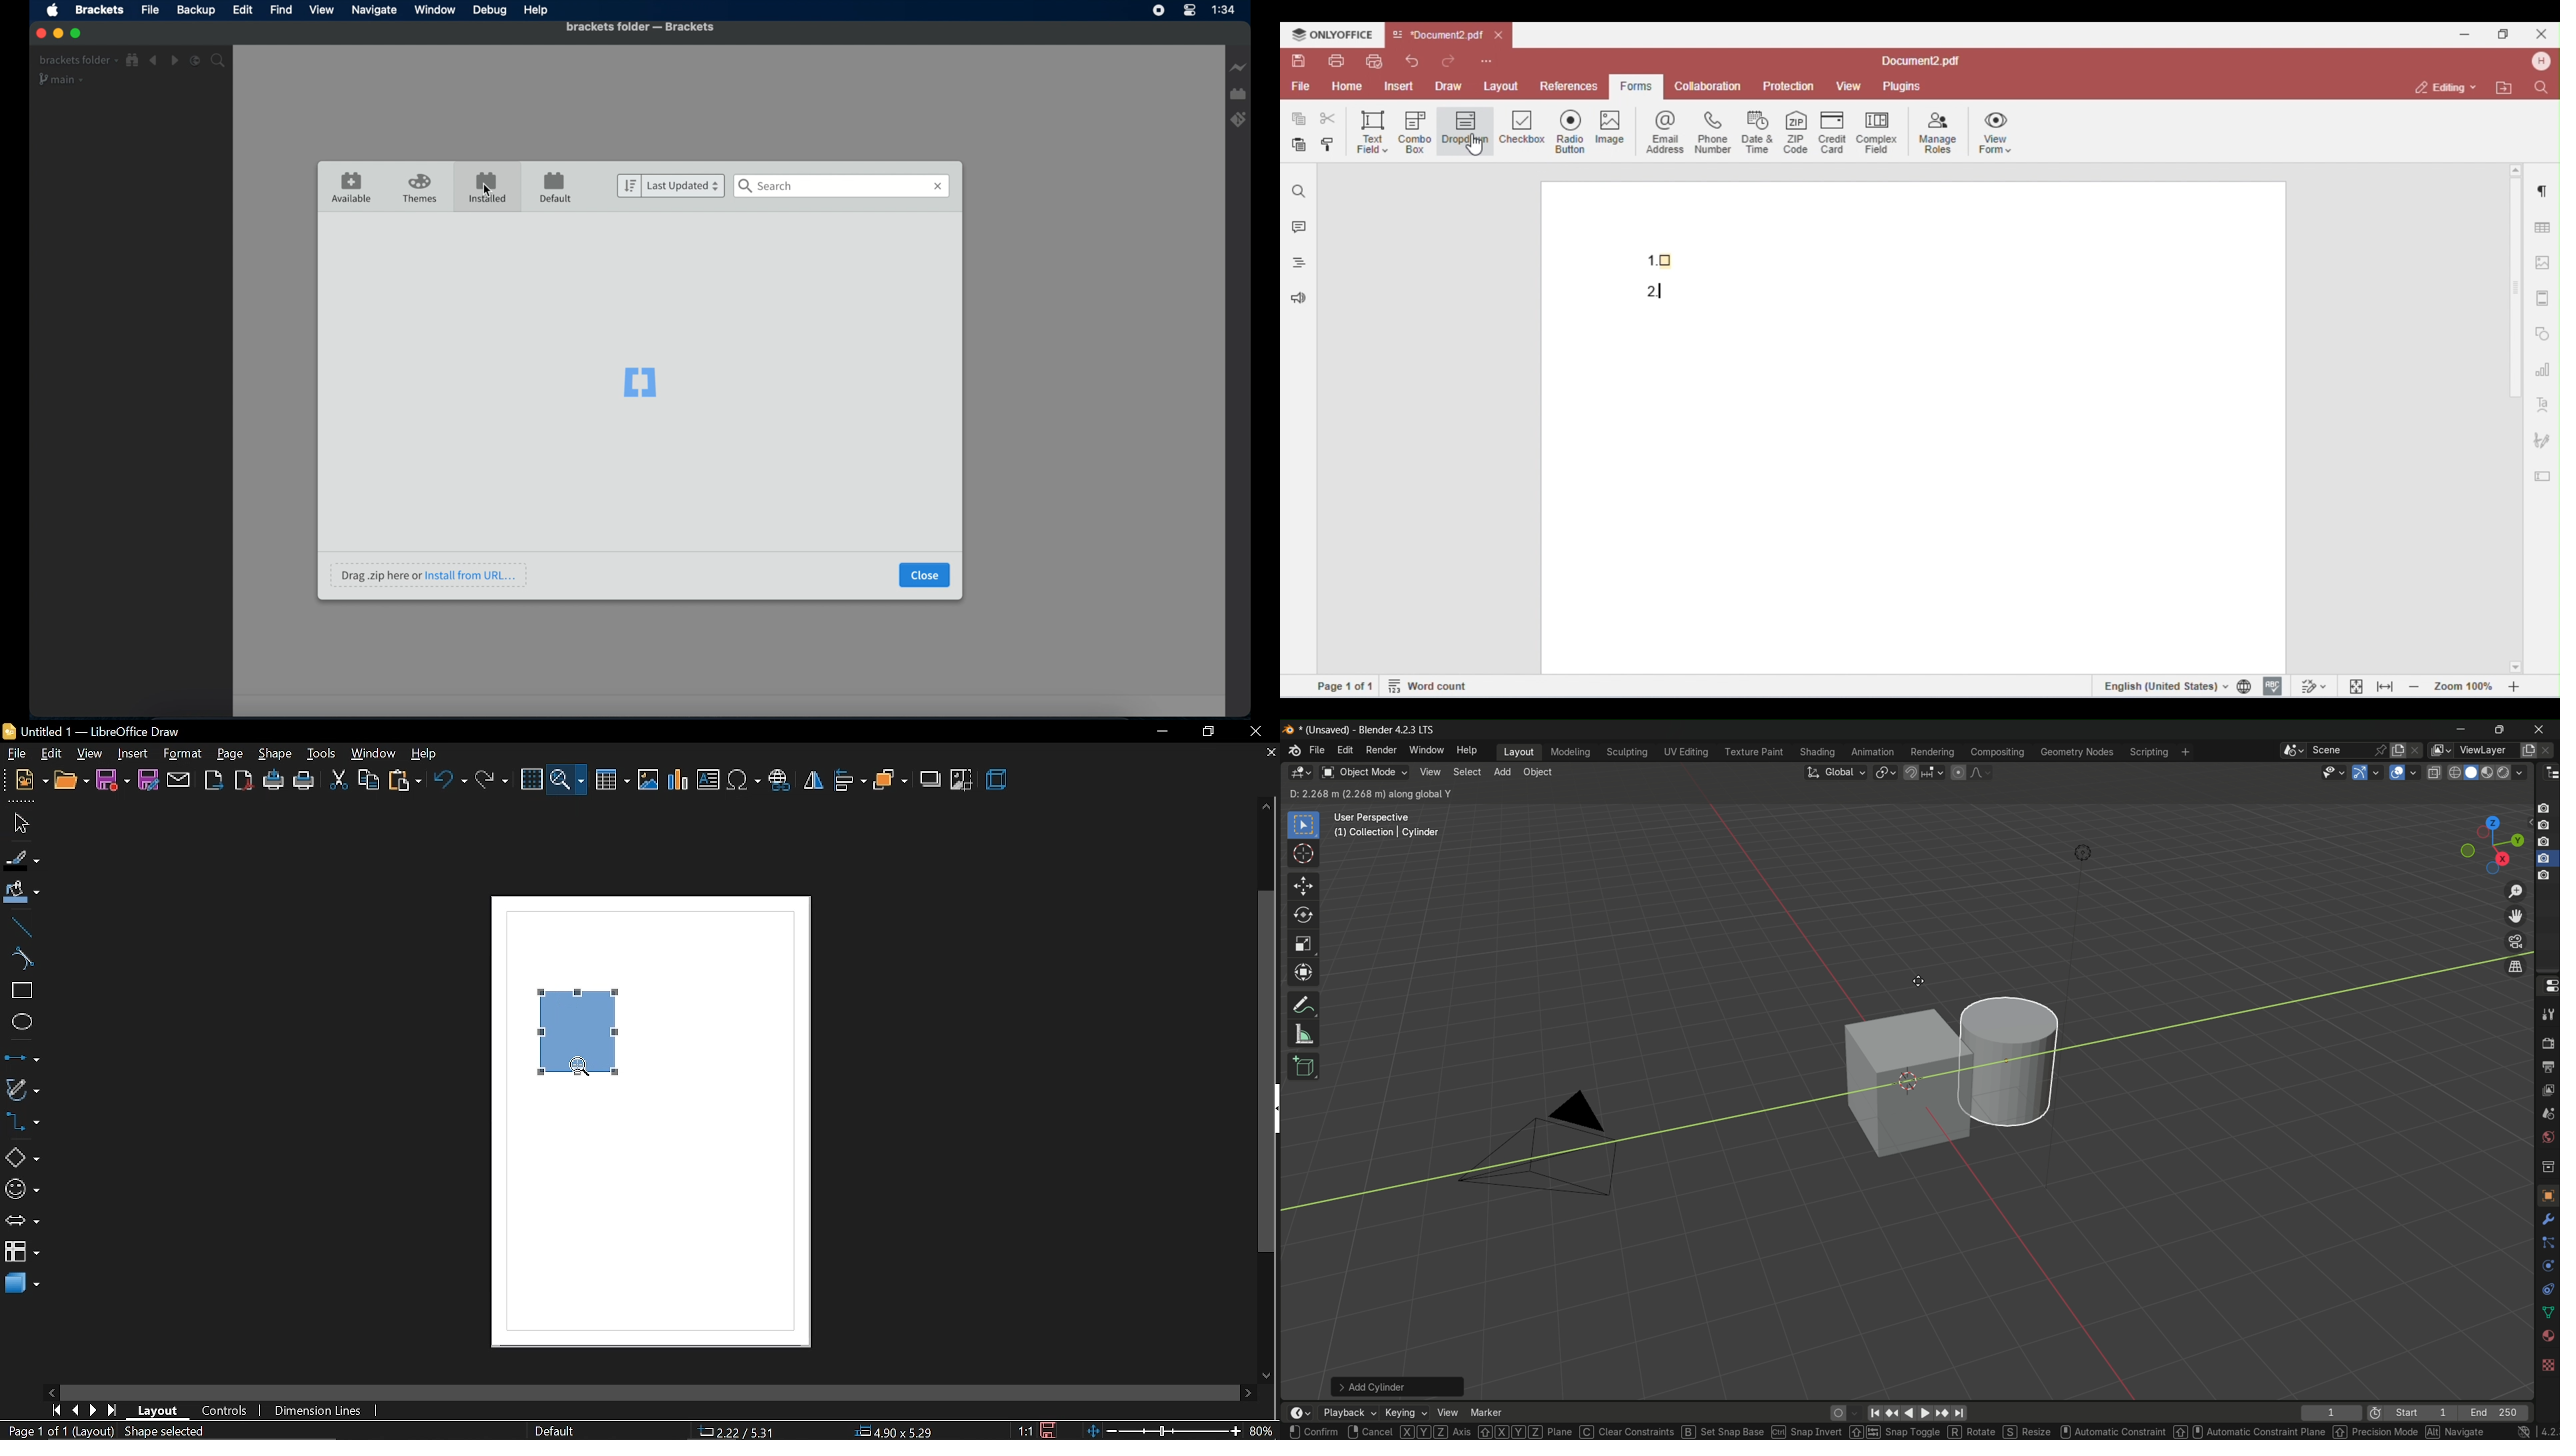  I want to click on print directly, so click(274, 781).